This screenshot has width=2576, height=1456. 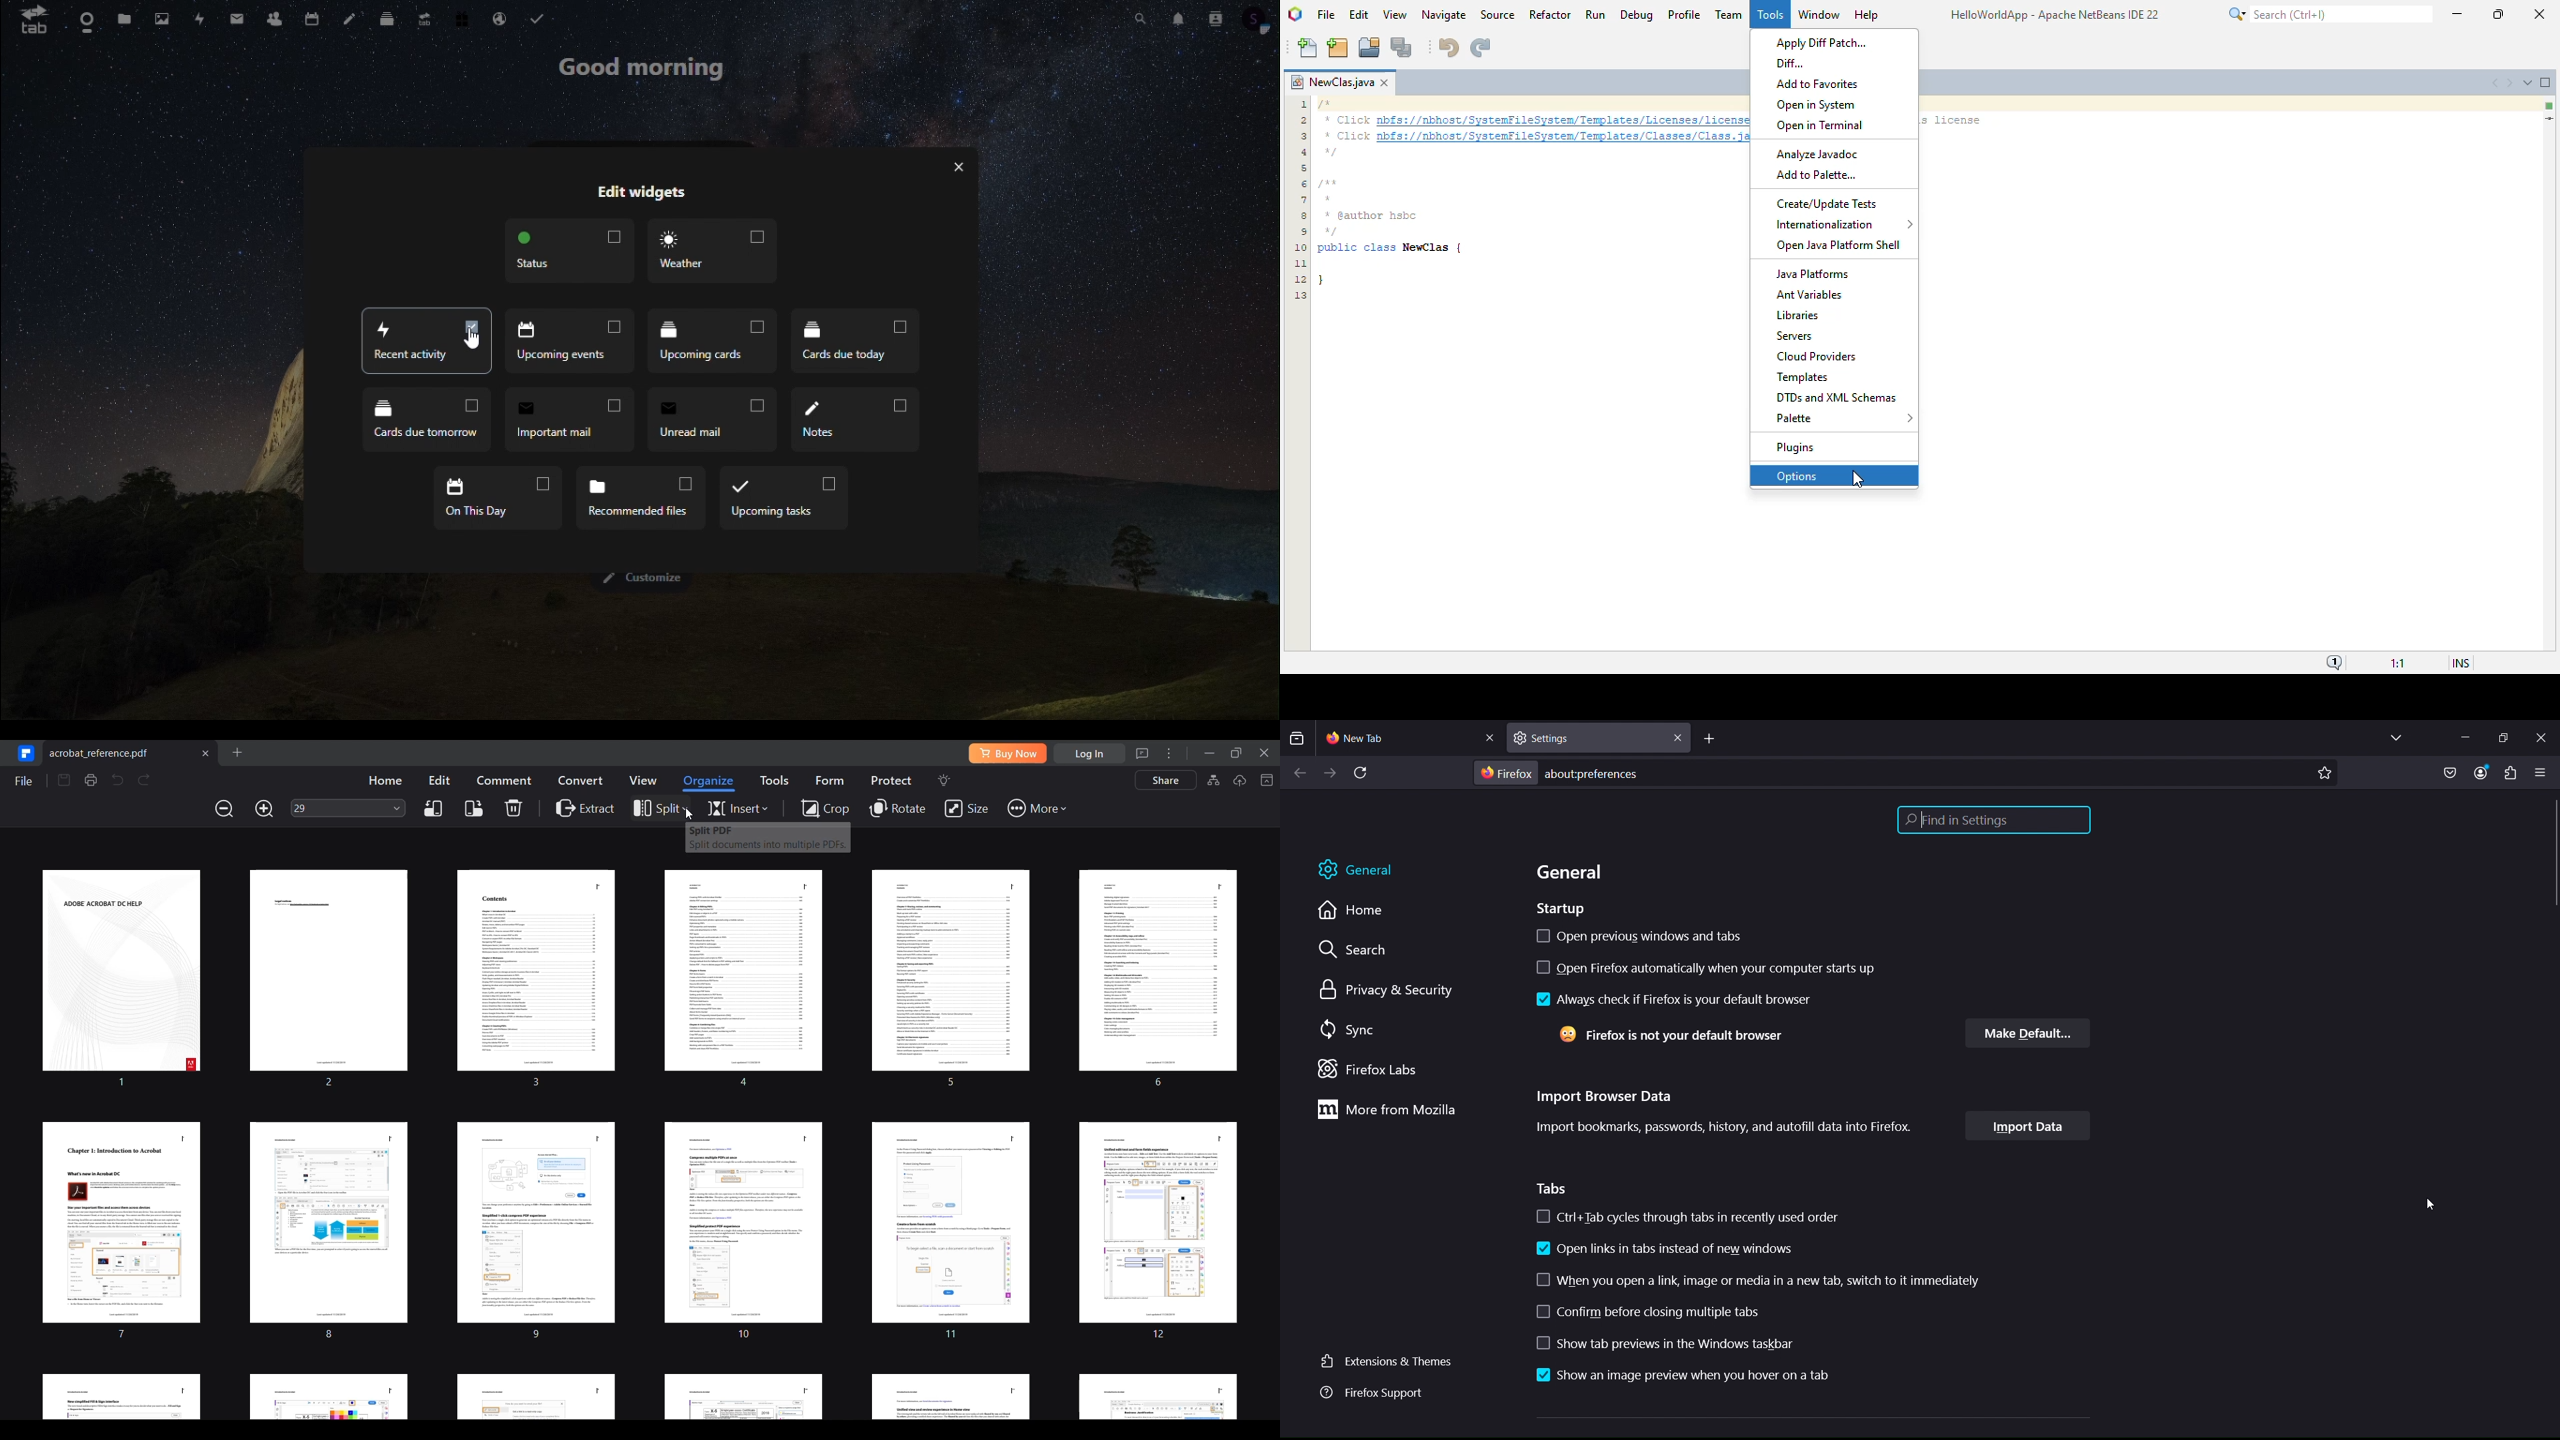 I want to click on , so click(x=643, y=192).